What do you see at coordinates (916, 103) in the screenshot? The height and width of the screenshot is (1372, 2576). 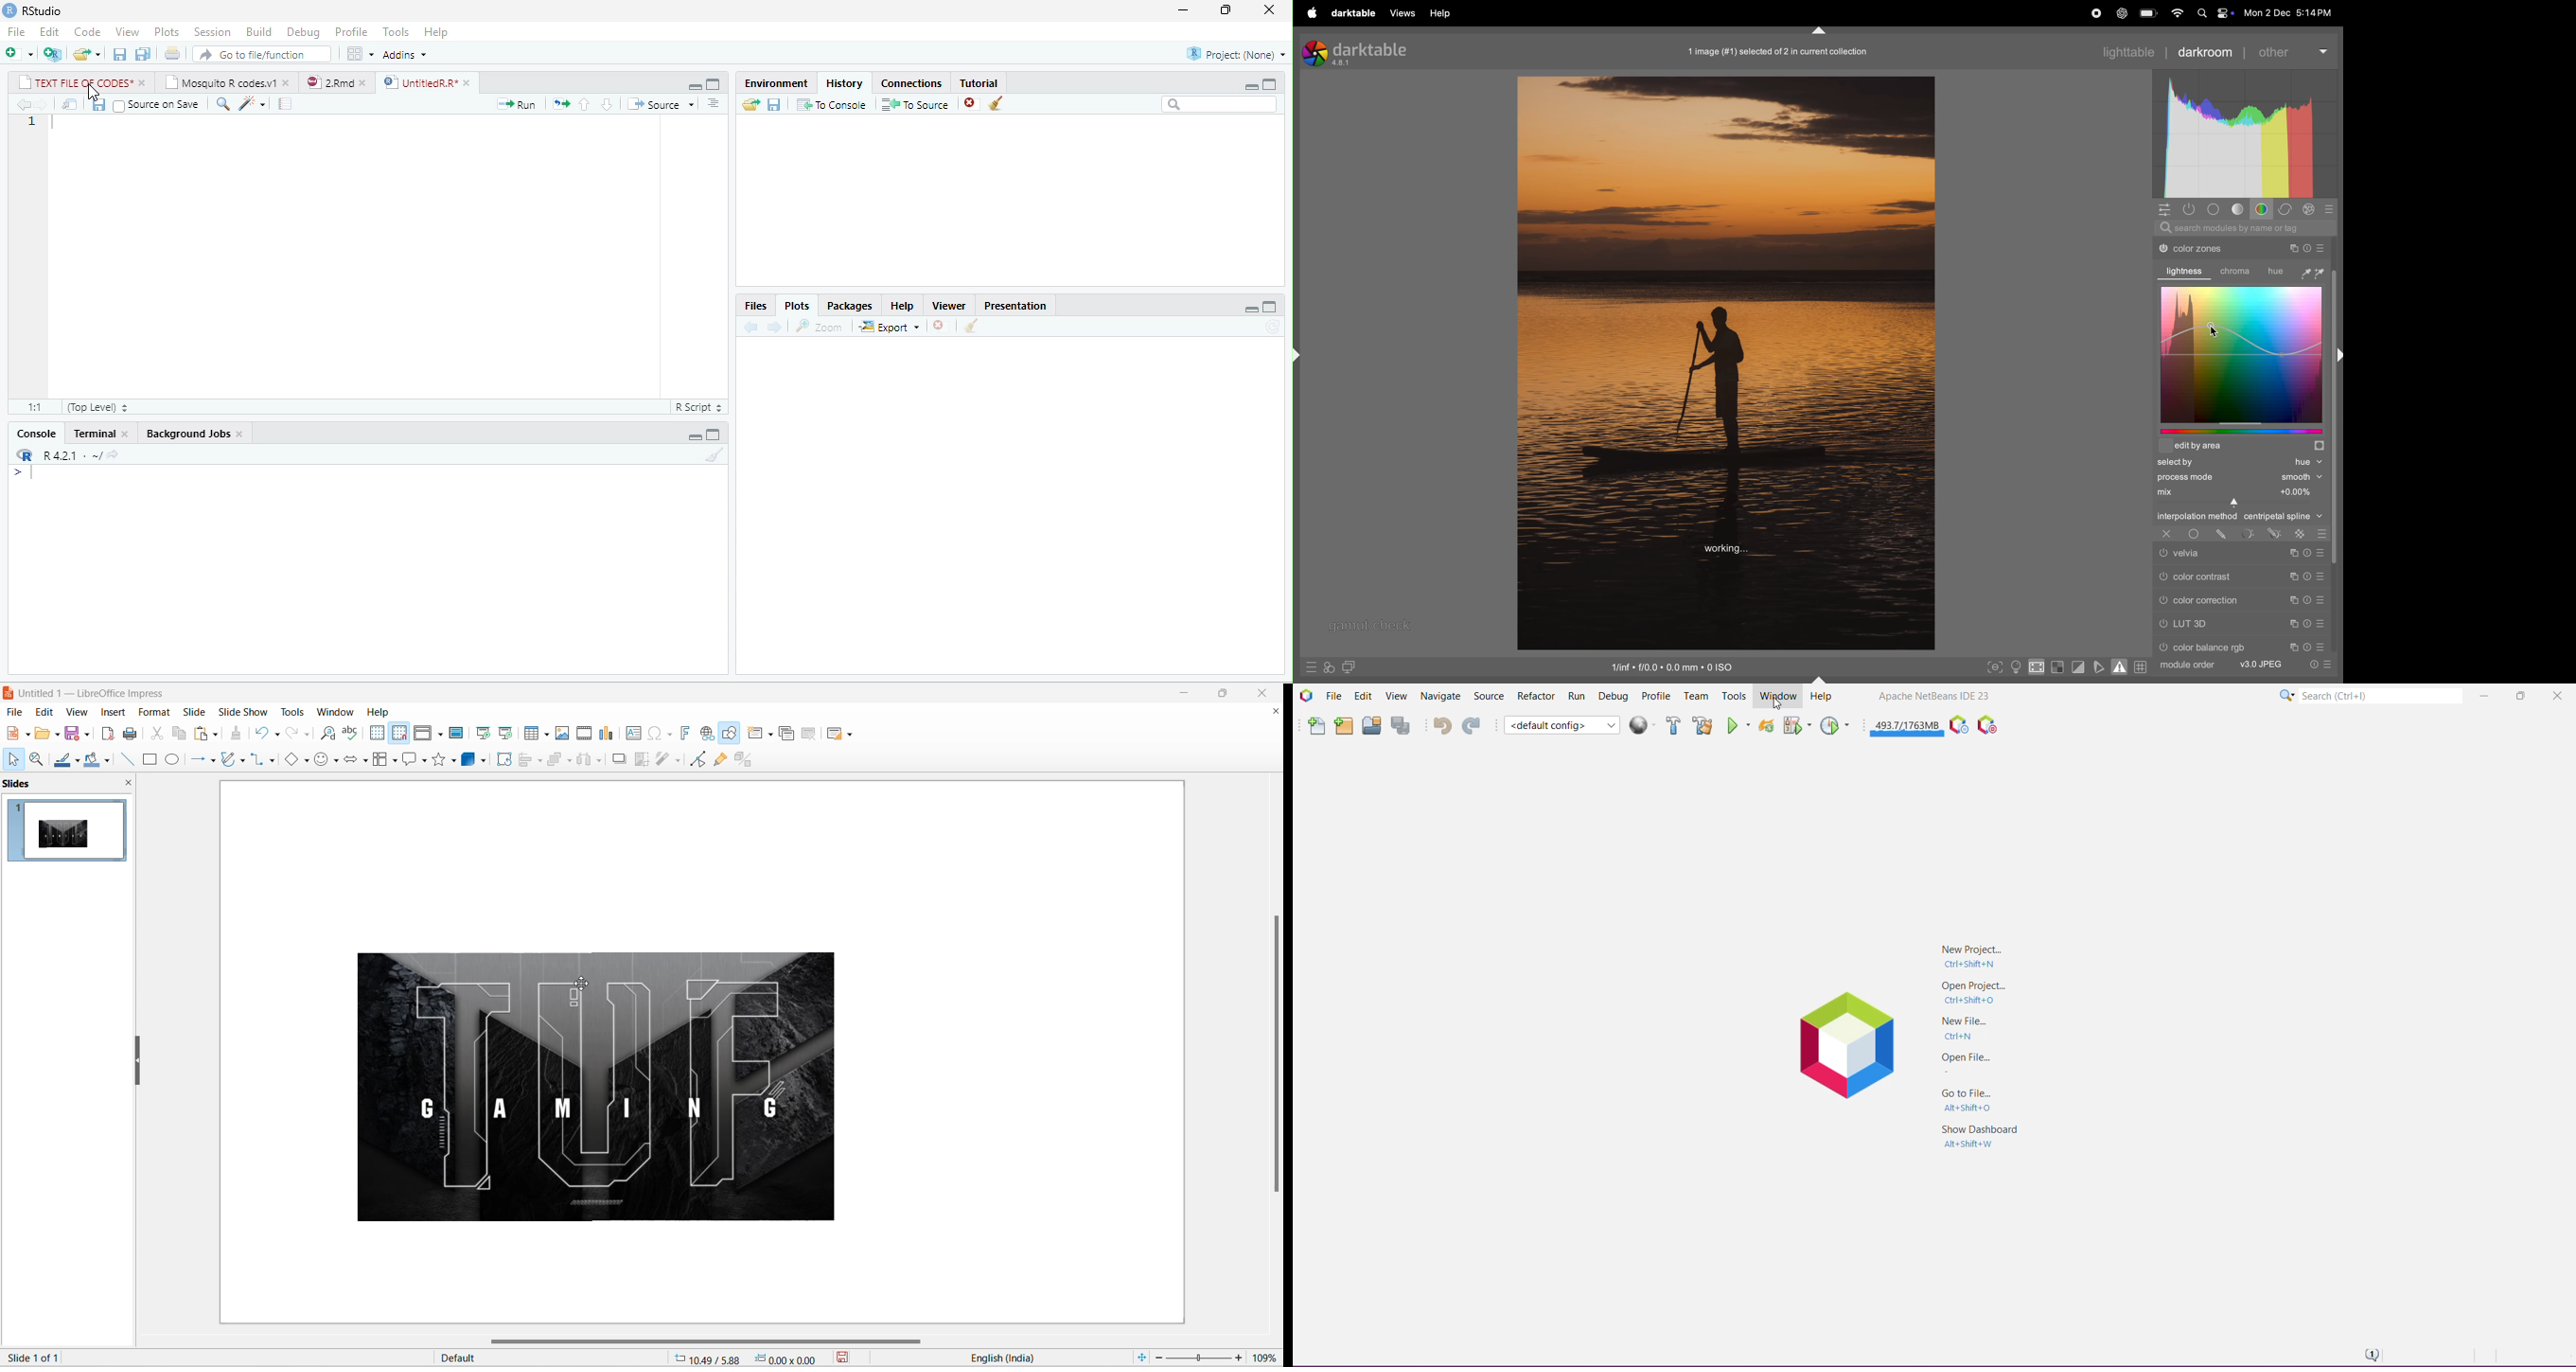 I see `To Source` at bounding box center [916, 103].